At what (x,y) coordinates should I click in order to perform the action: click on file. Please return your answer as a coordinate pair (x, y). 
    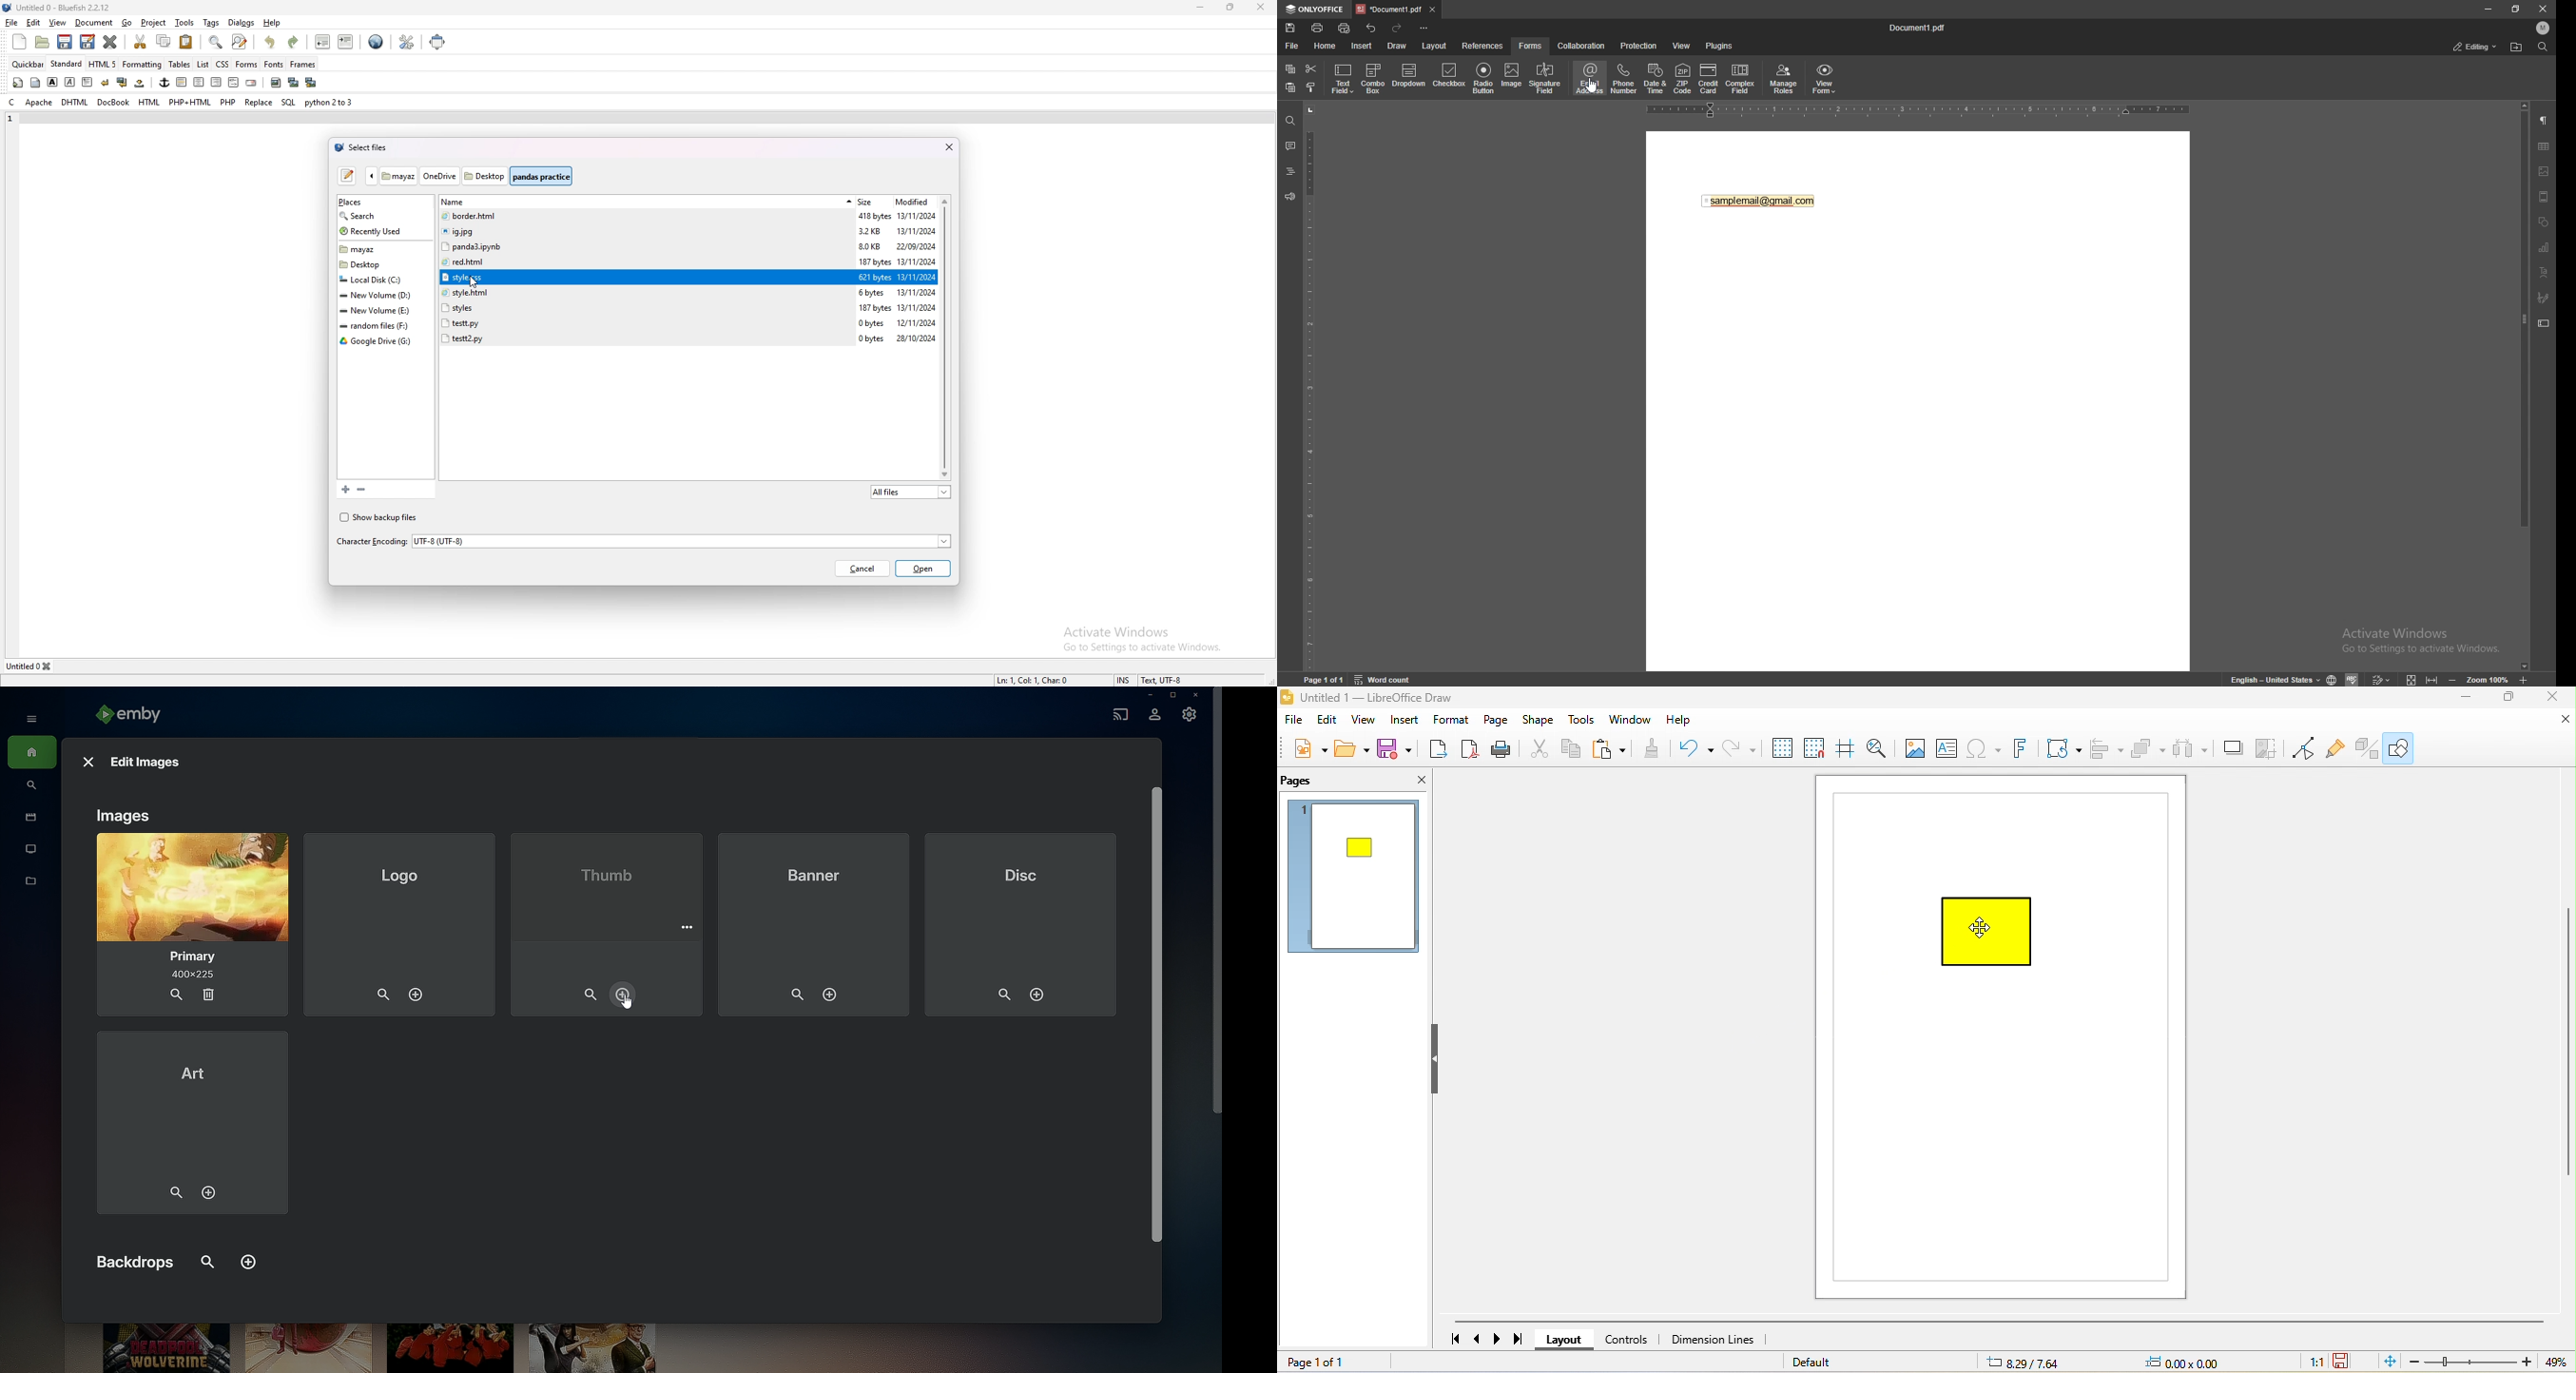
    Looking at the image, I should click on (646, 337).